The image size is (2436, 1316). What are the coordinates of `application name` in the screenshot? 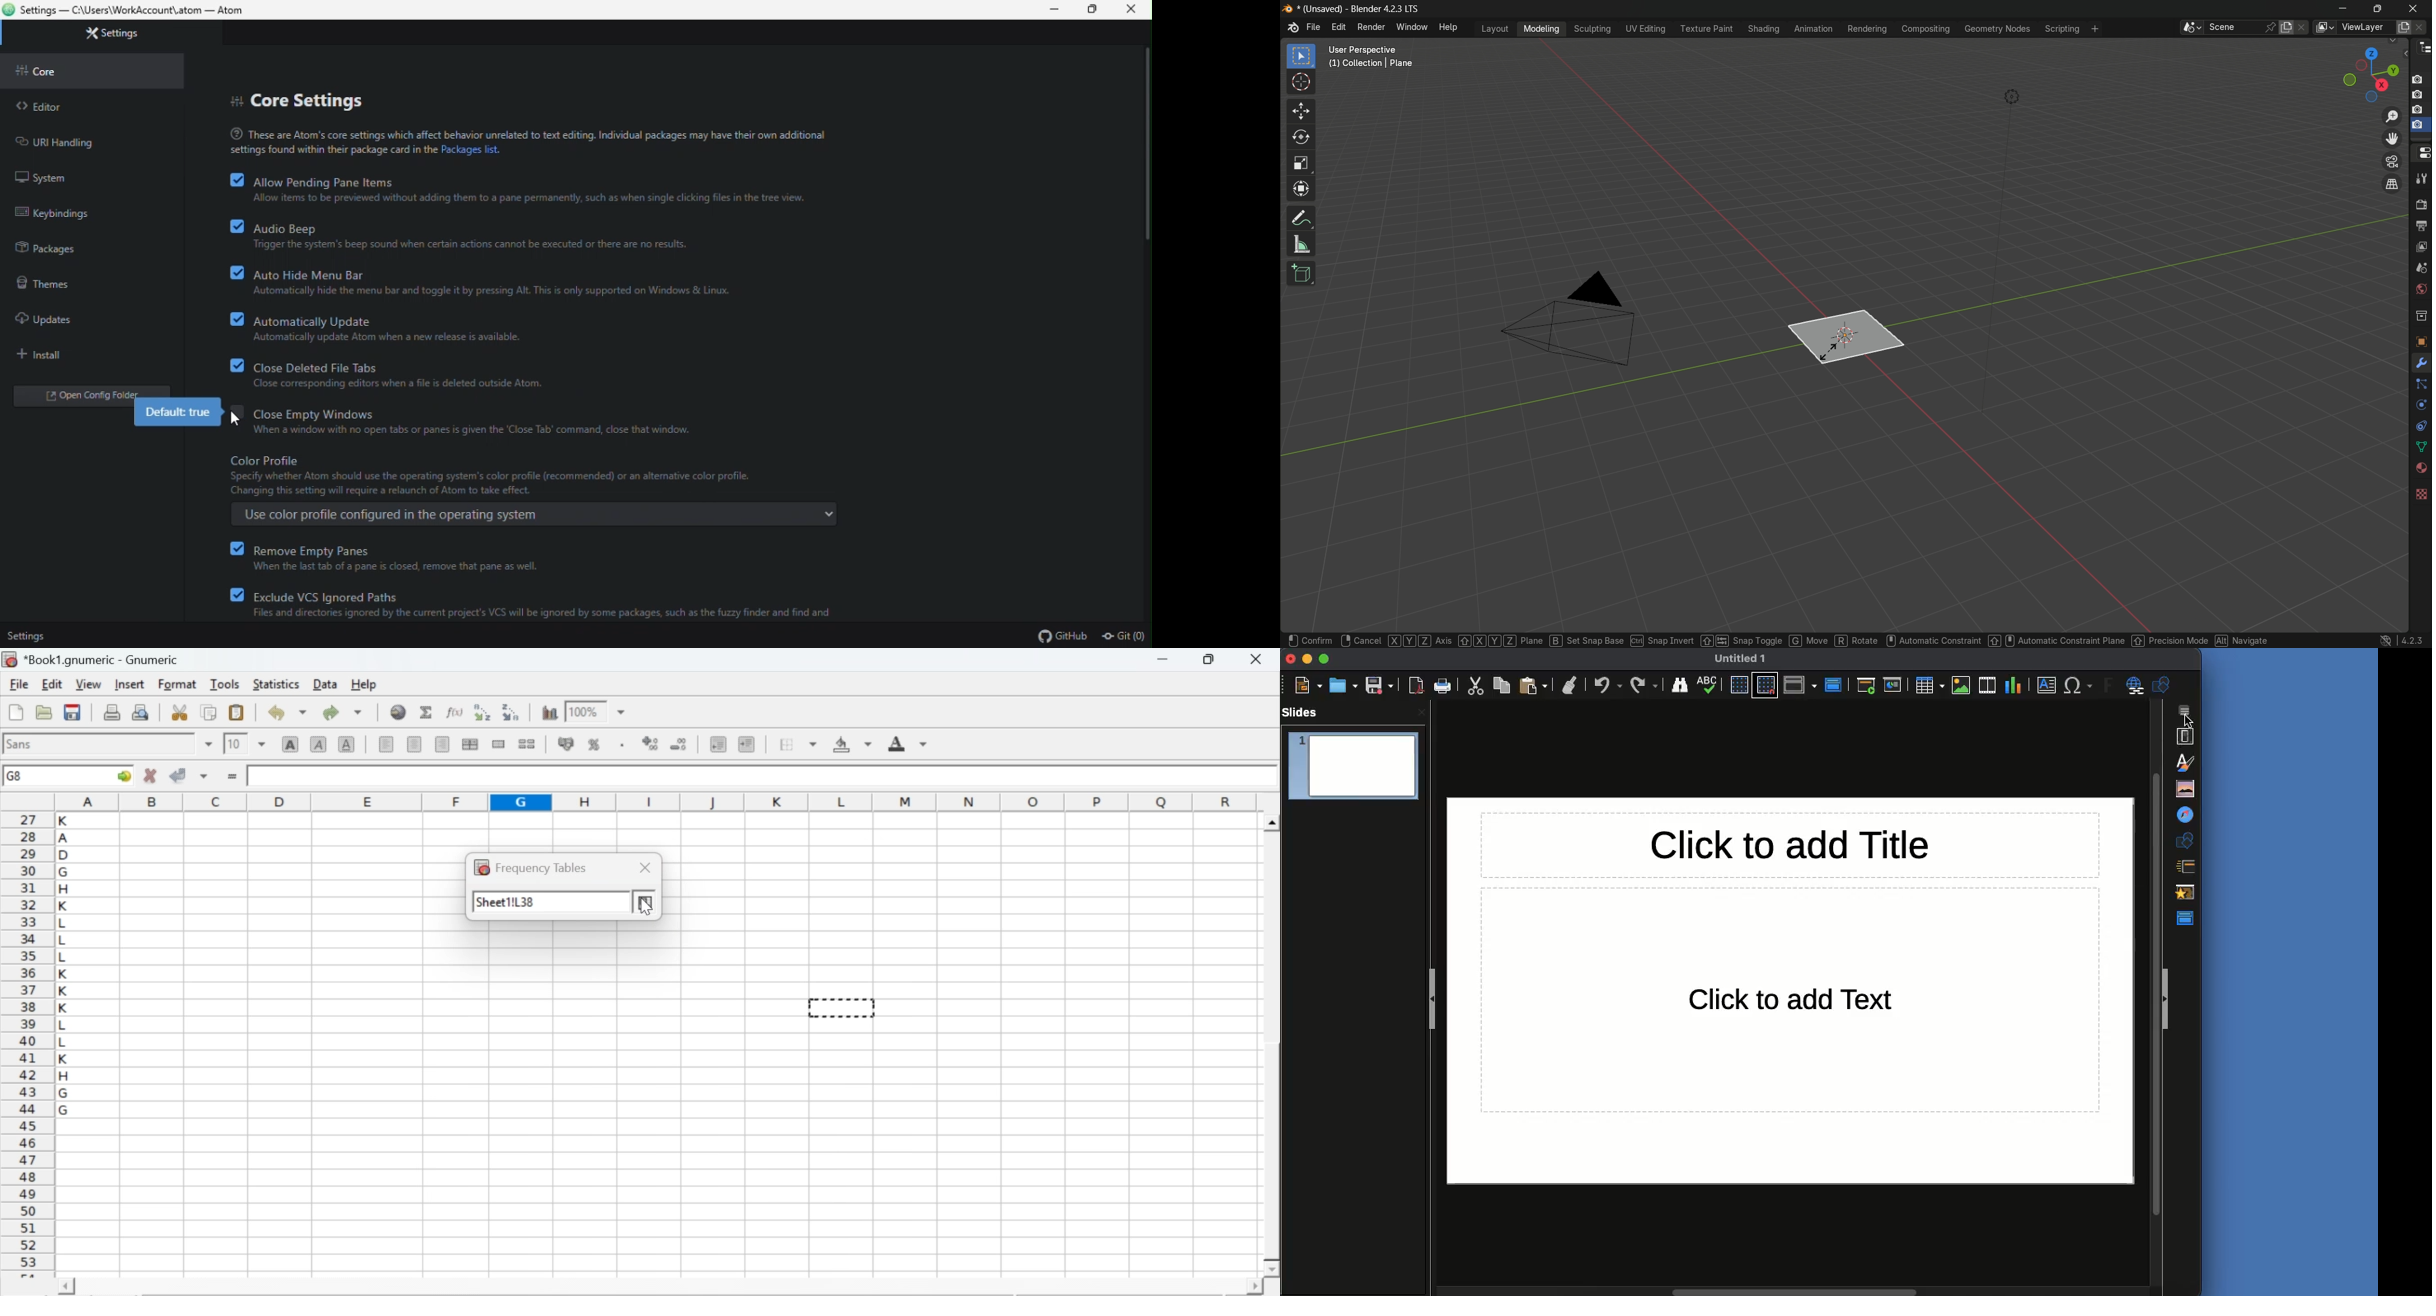 It's located at (94, 657).